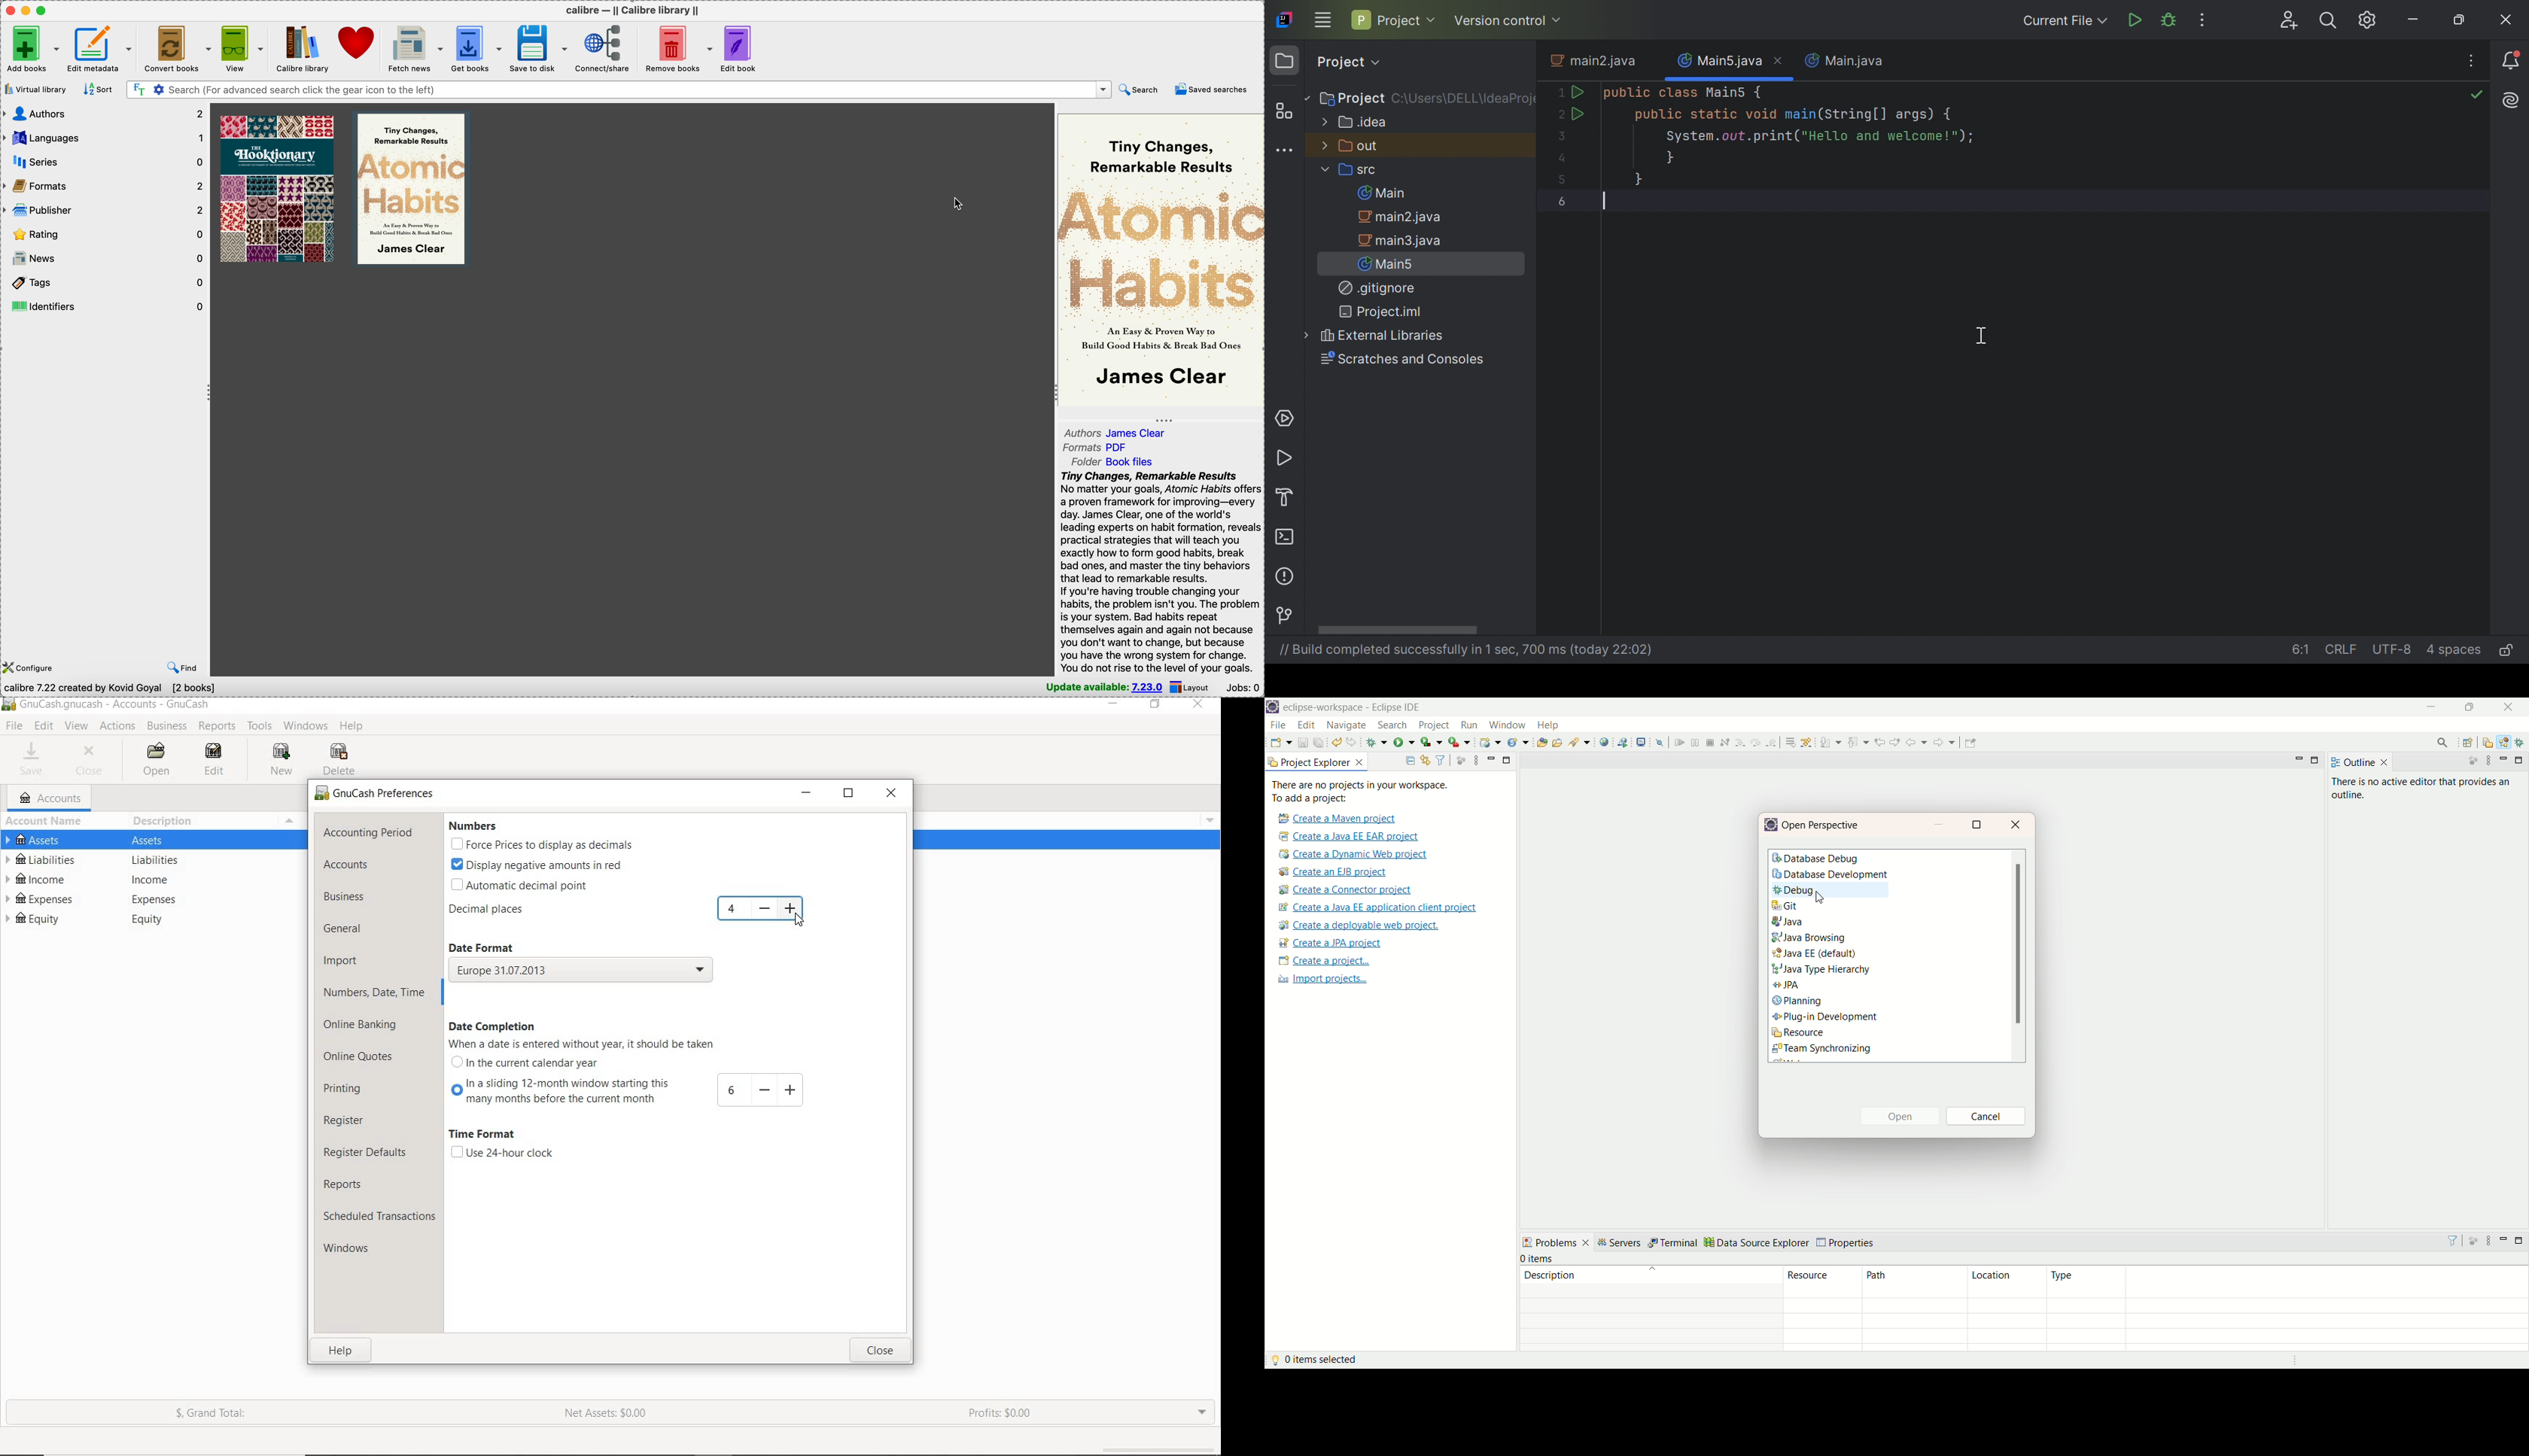 The height and width of the screenshot is (1456, 2548). What do you see at coordinates (43, 727) in the screenshot?
I see `EDIT` at bounding box center [43, 727].